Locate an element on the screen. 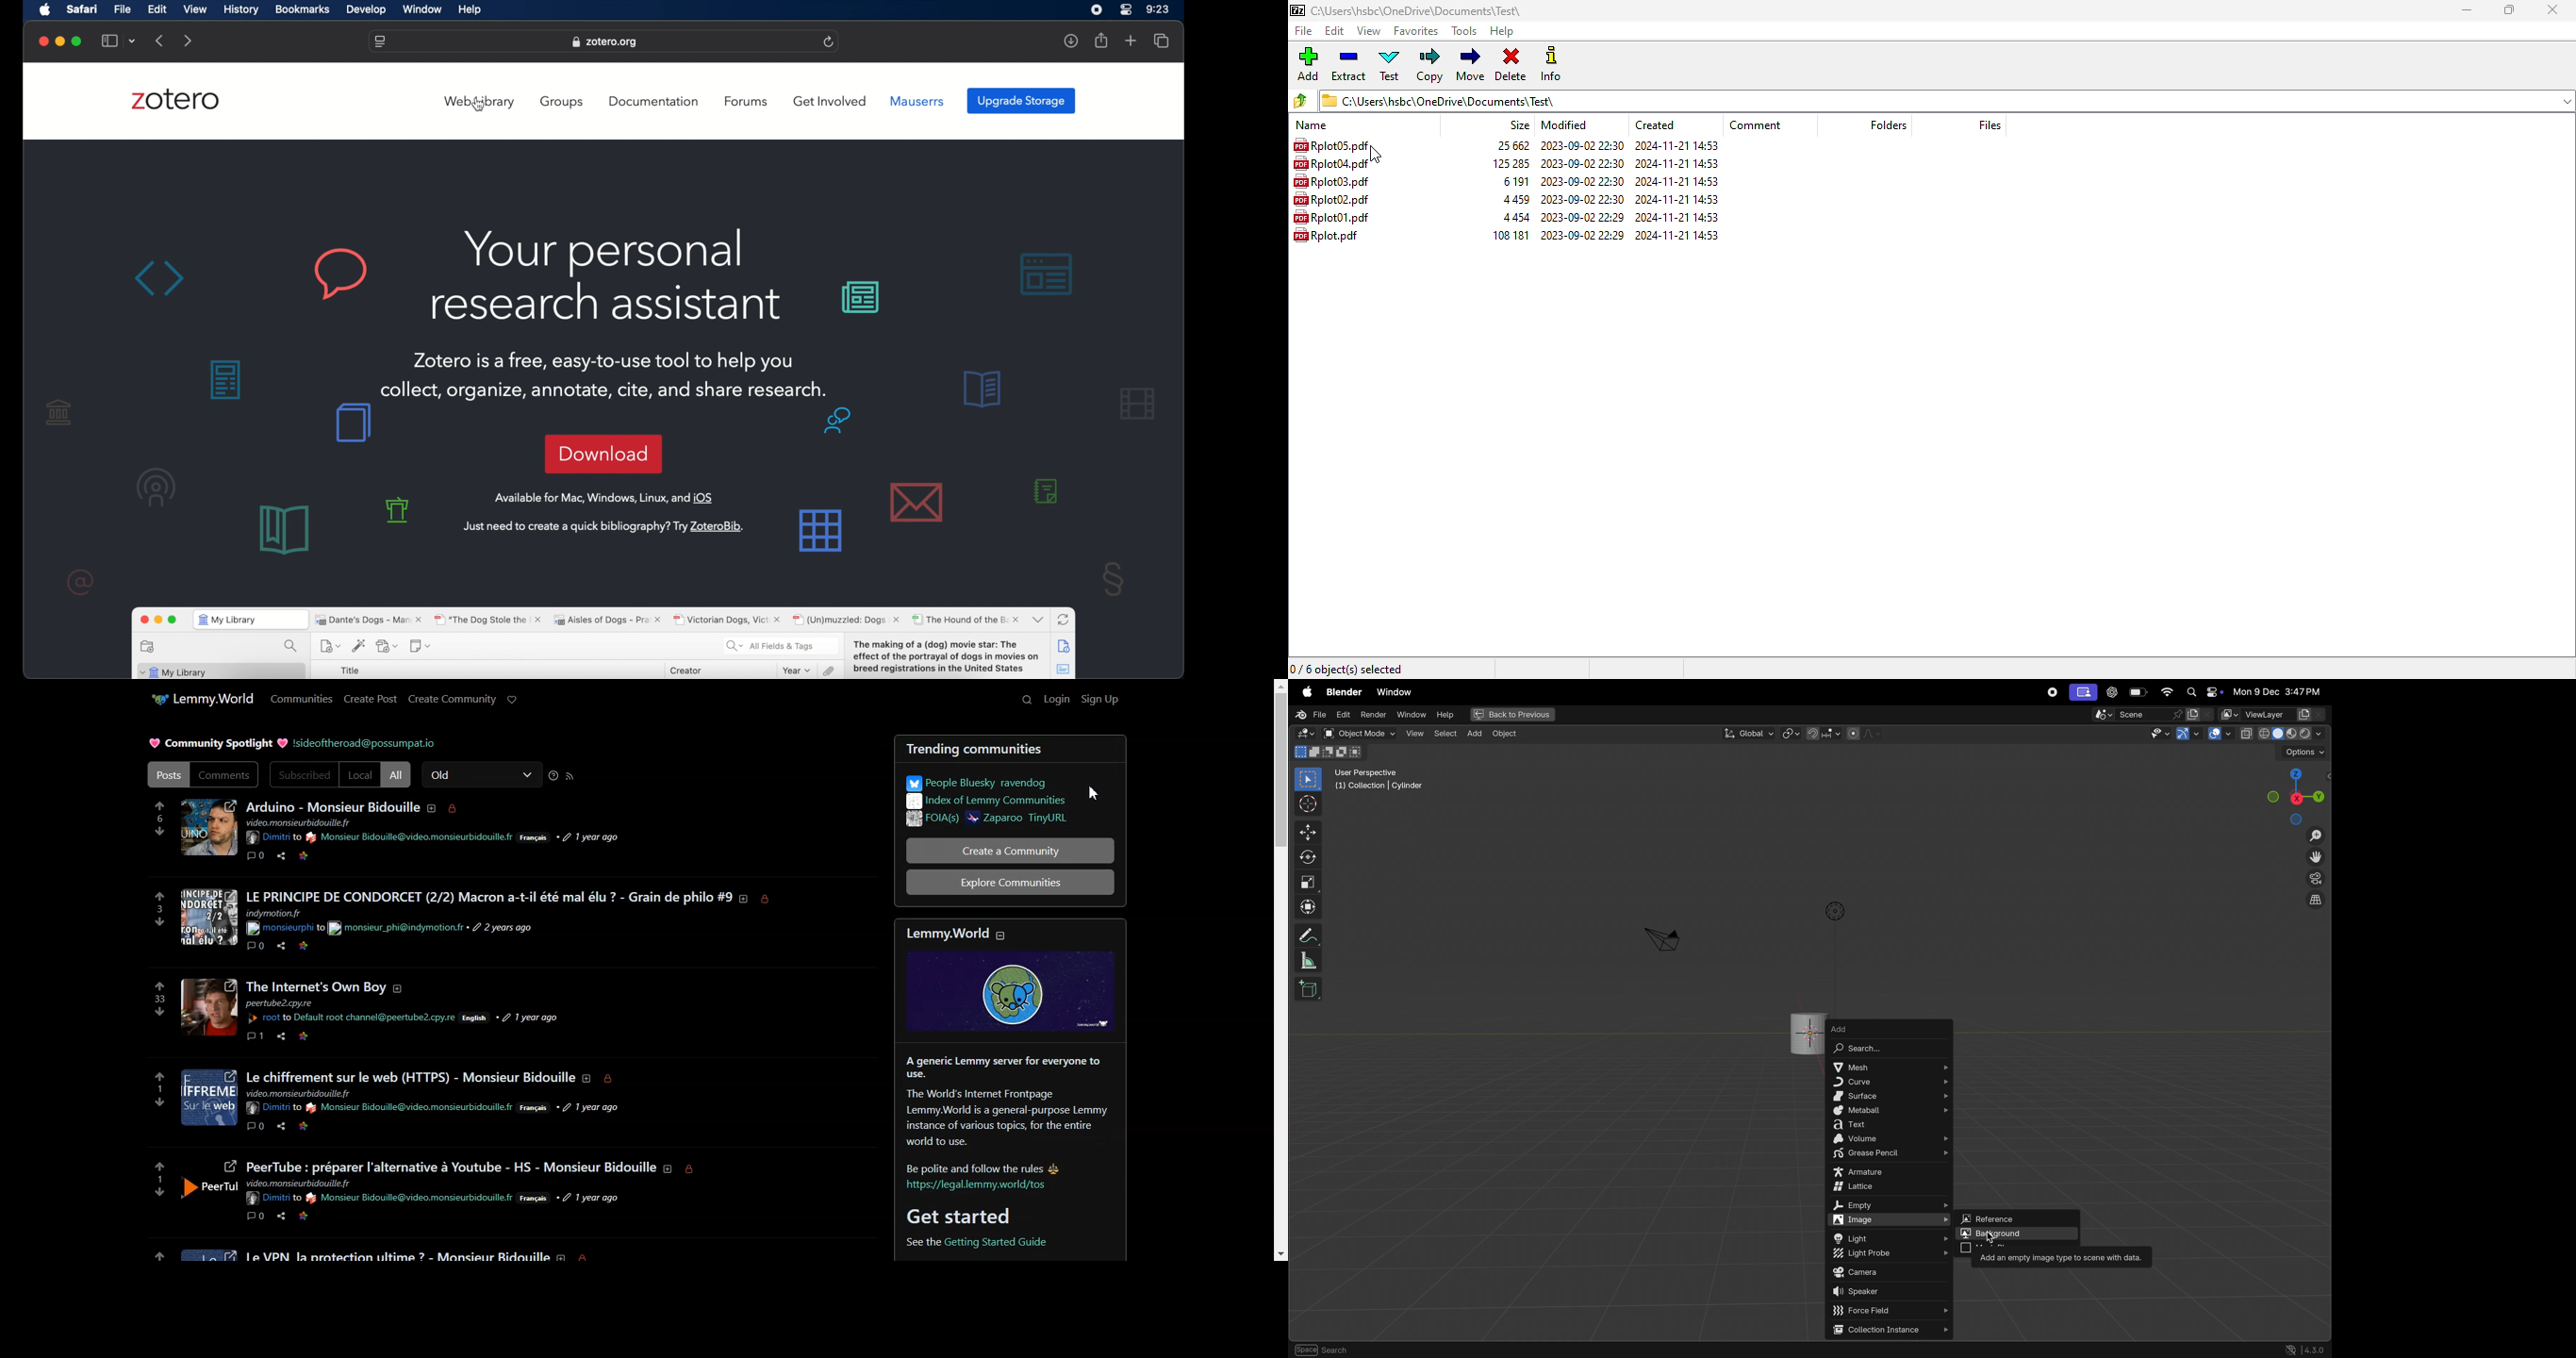 Image resolution: width=2576 pixels, height=1372 pixels. tools is located at coordinates (1465, 31).